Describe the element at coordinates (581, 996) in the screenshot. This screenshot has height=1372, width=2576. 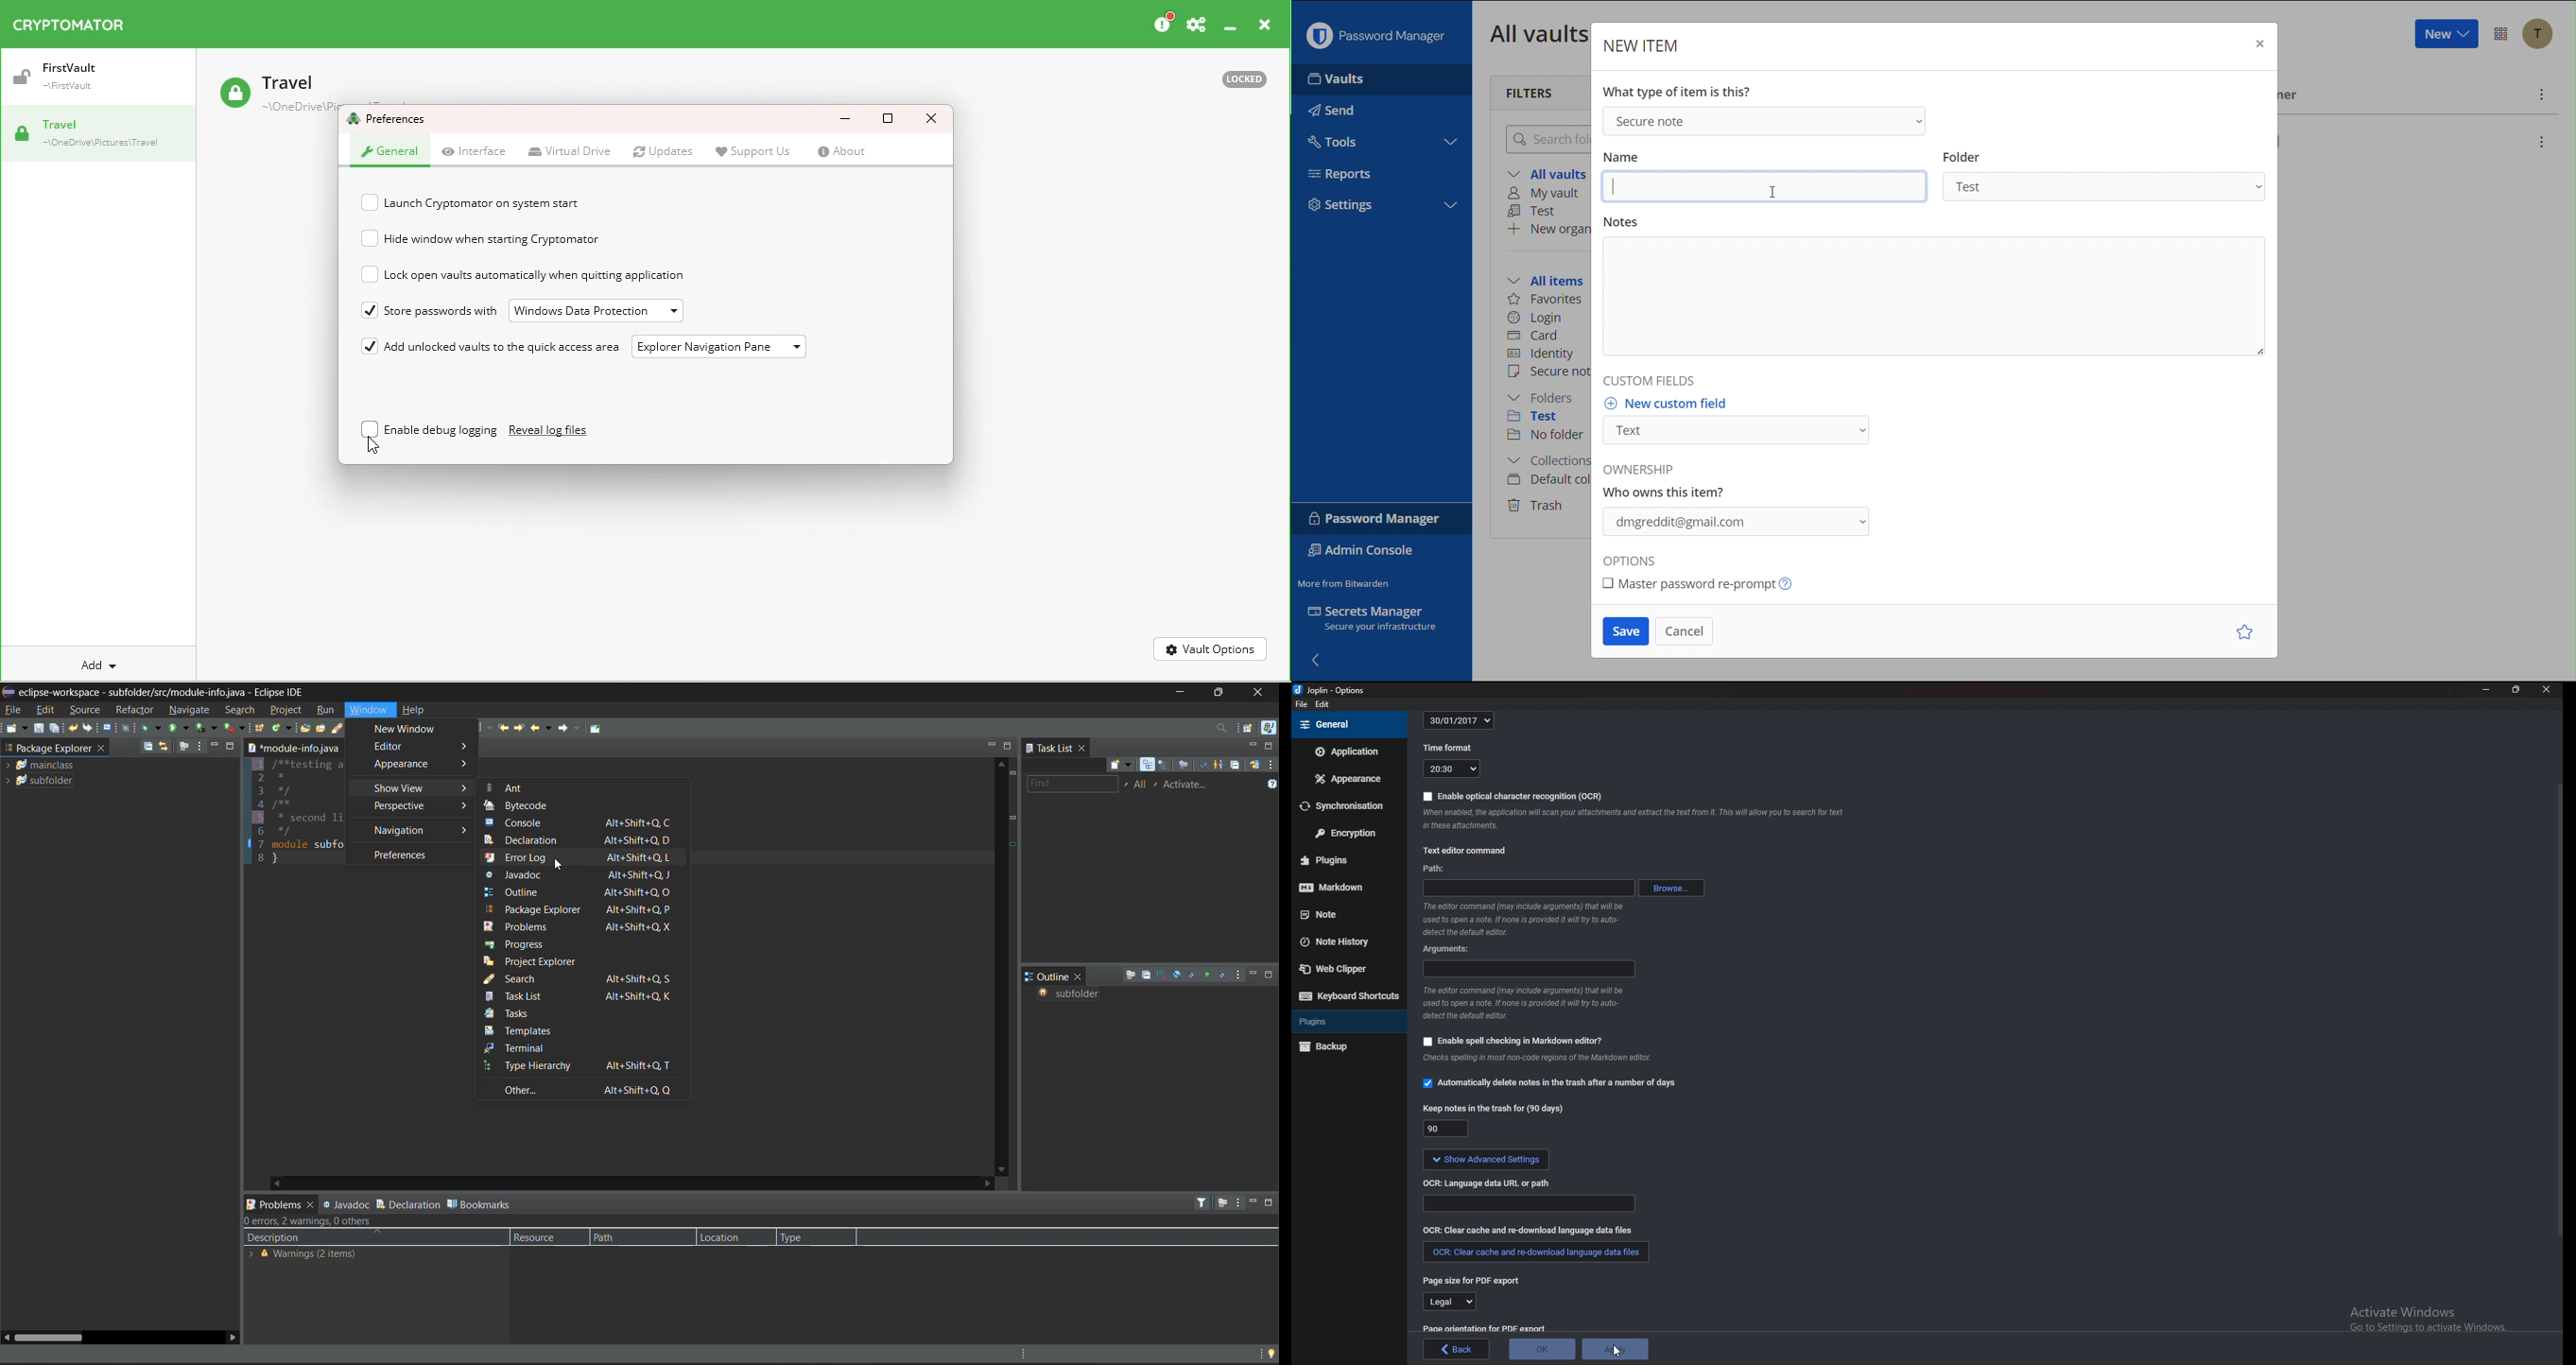
I see `task list` at that location.